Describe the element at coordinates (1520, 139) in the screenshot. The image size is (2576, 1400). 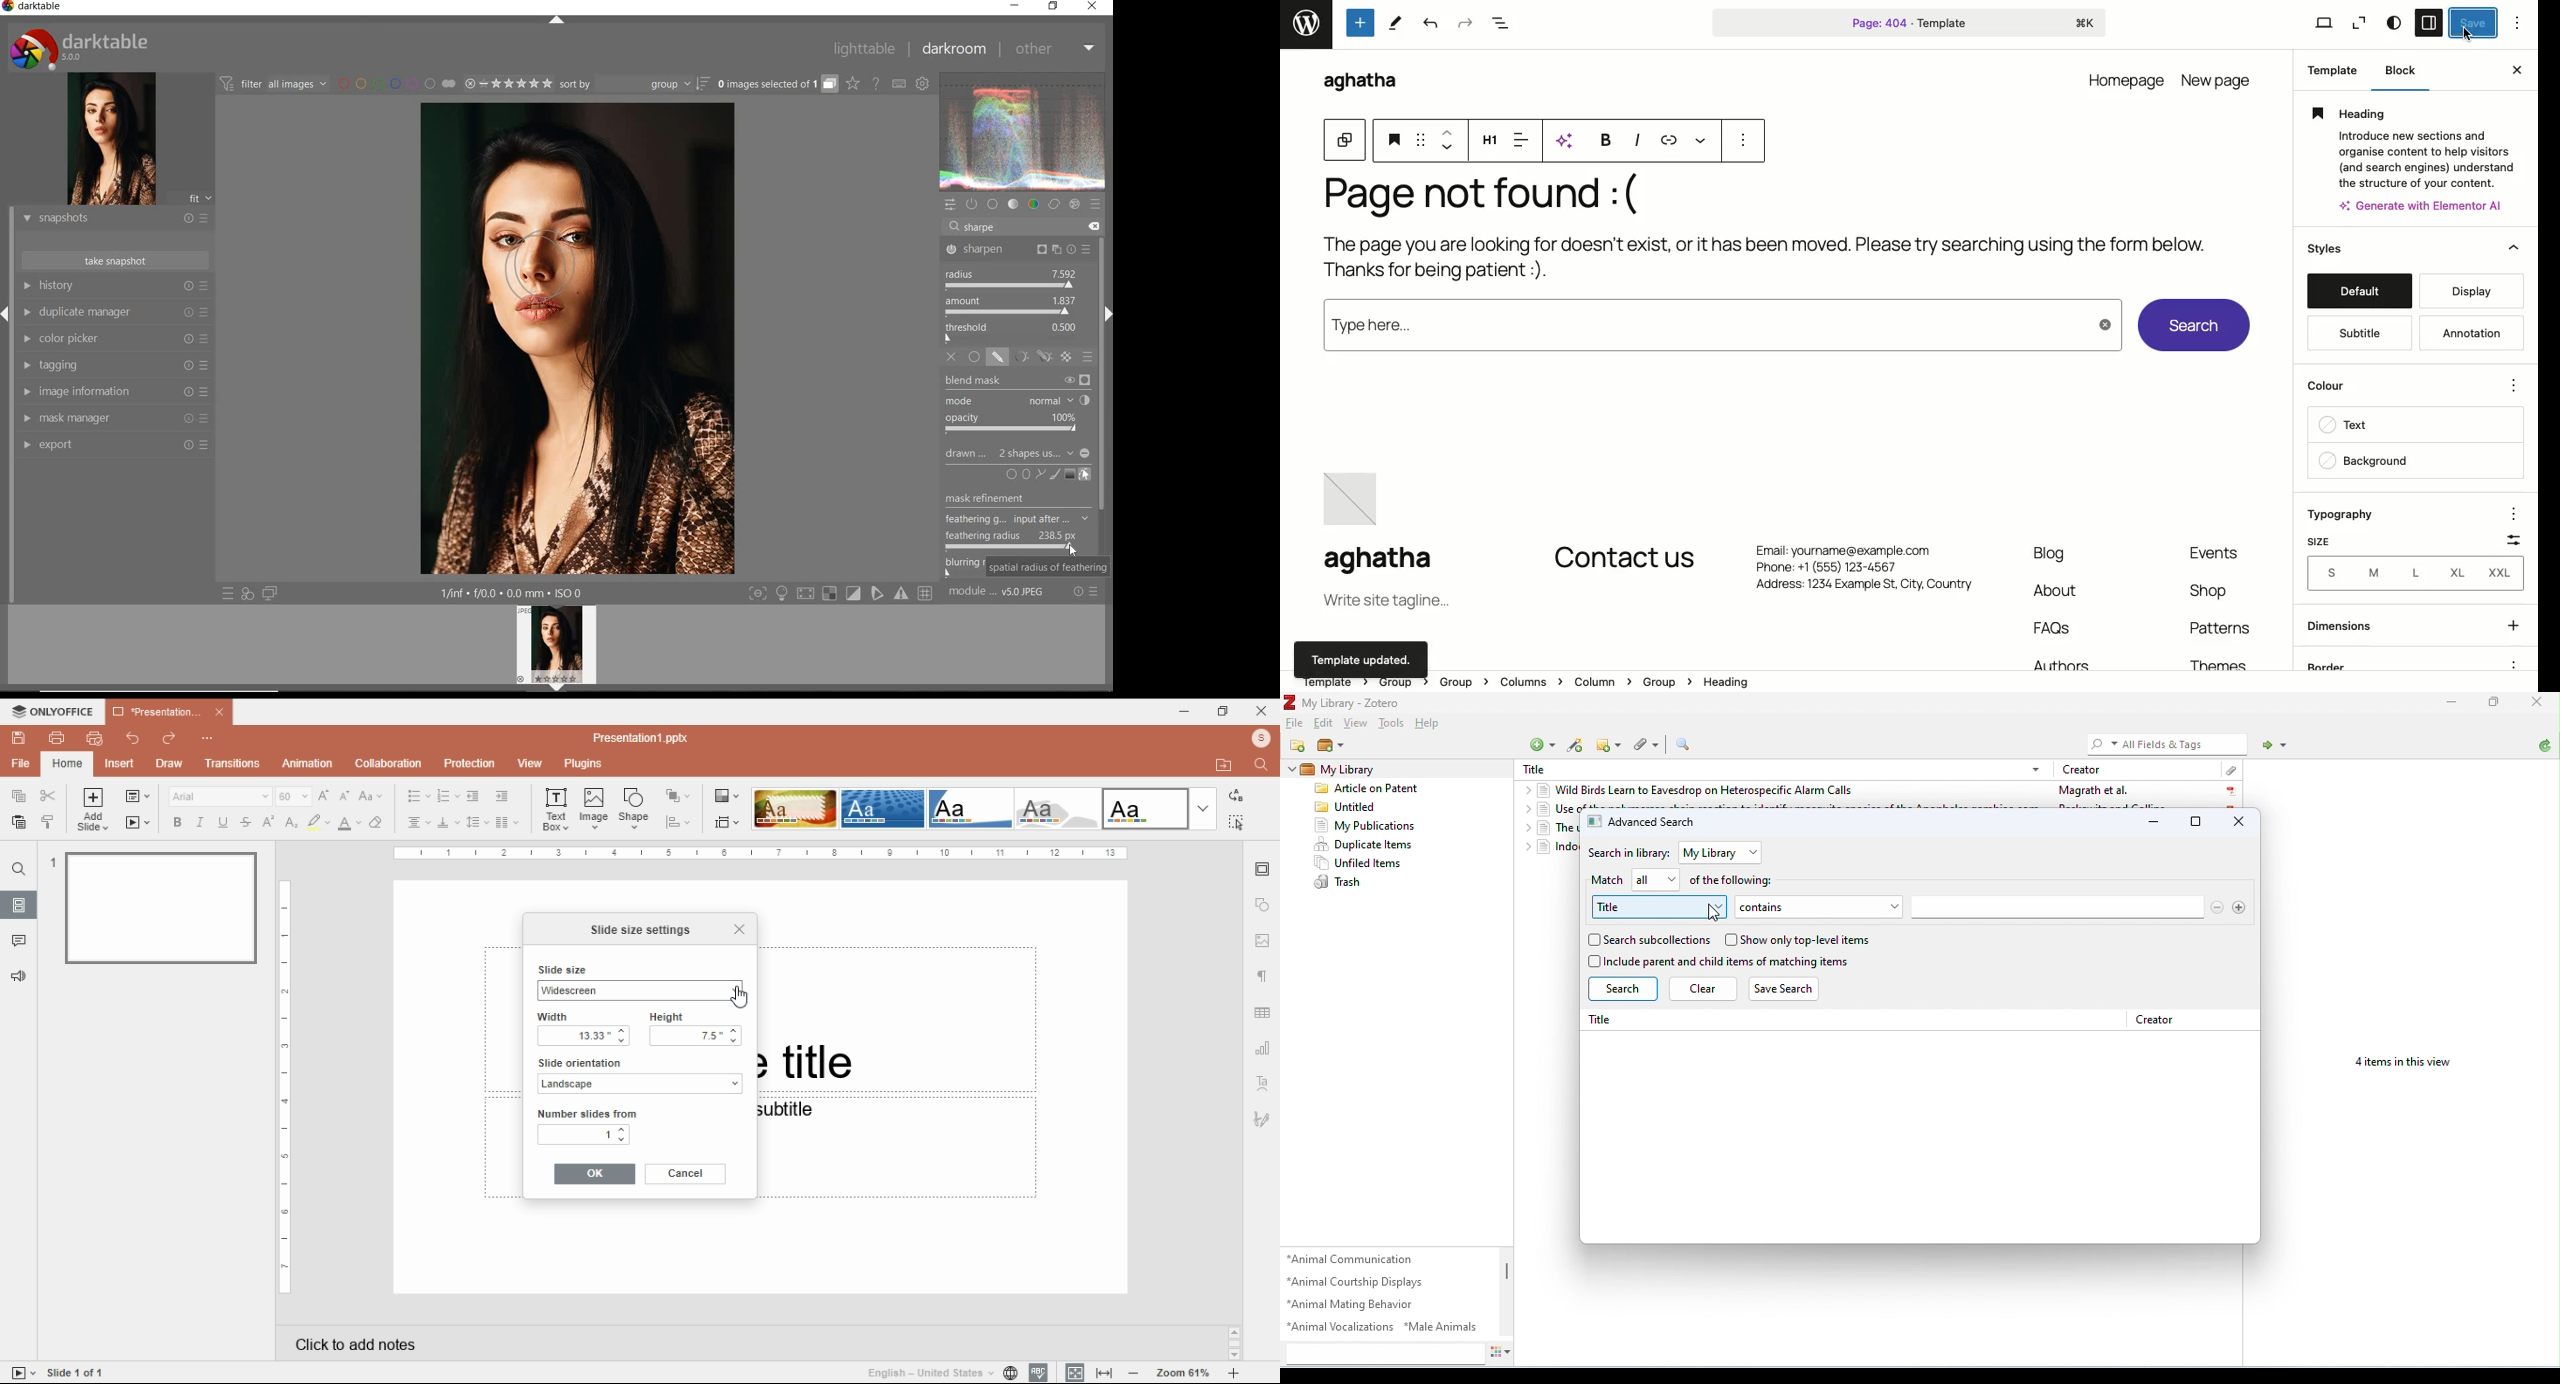
I see `Align` at that location.